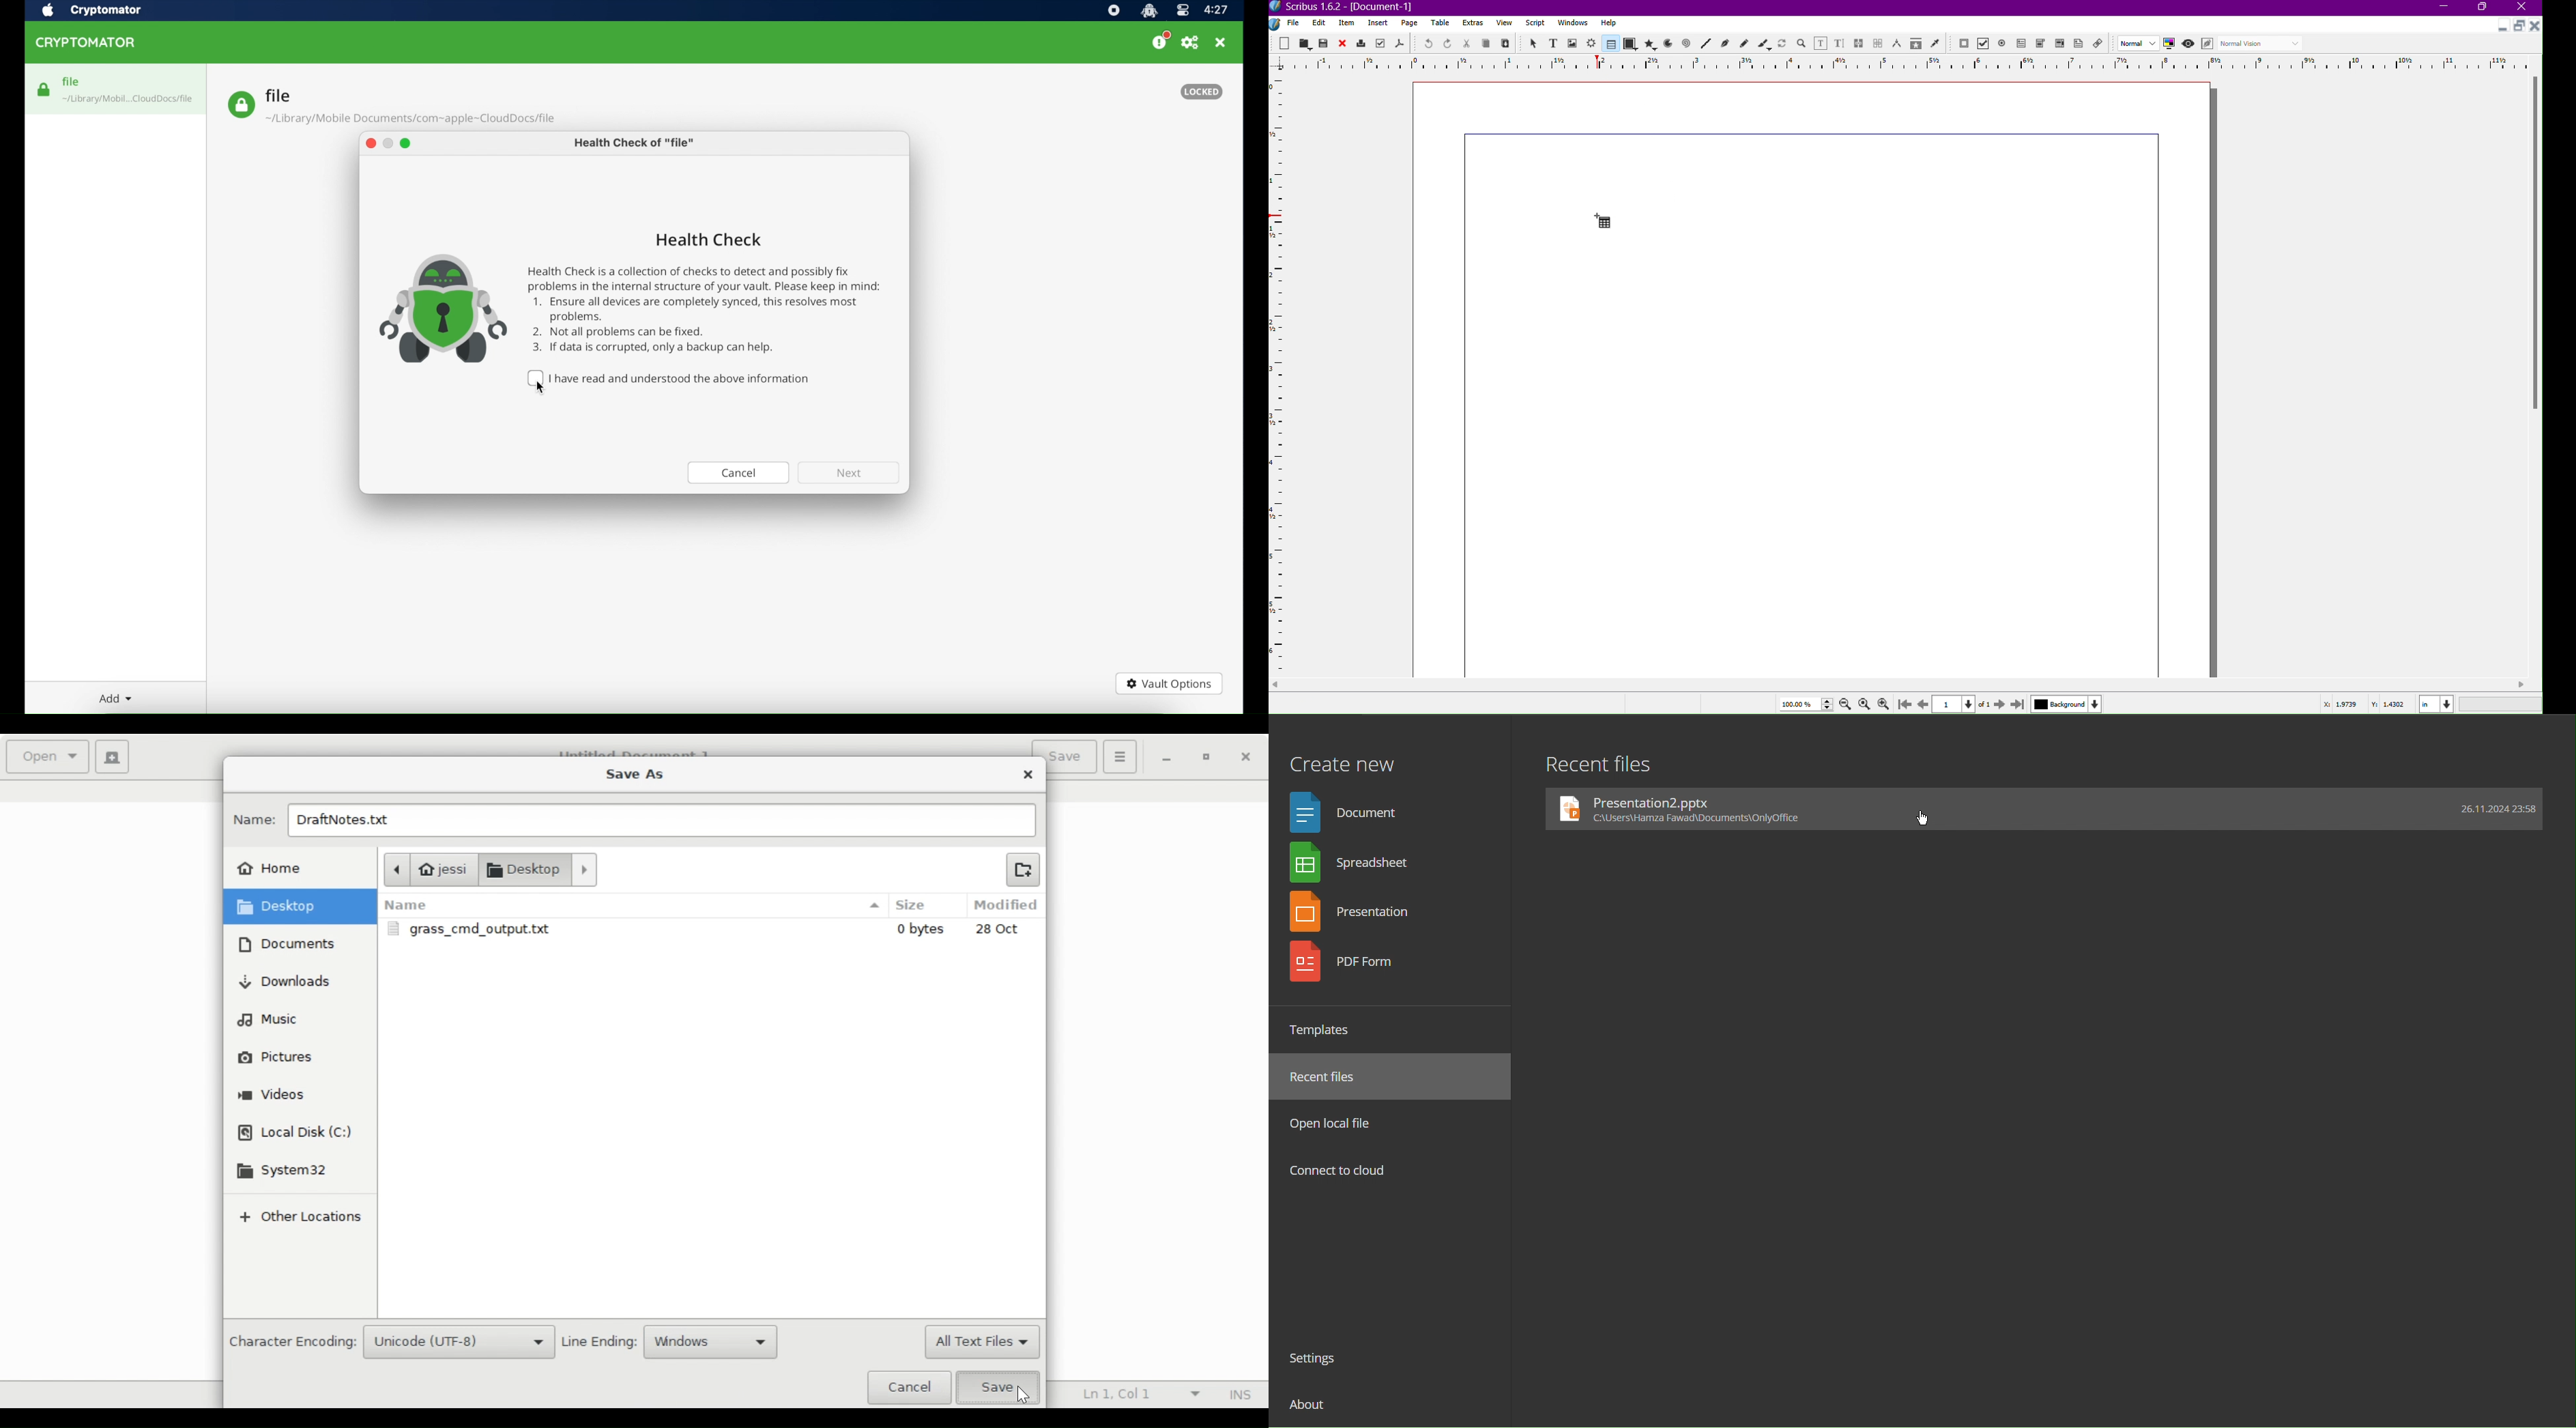 This screenshot has height=1428, width=2576. Describe the element at coordinates (1292, 23) in the screenshot. I see `File` at that location.